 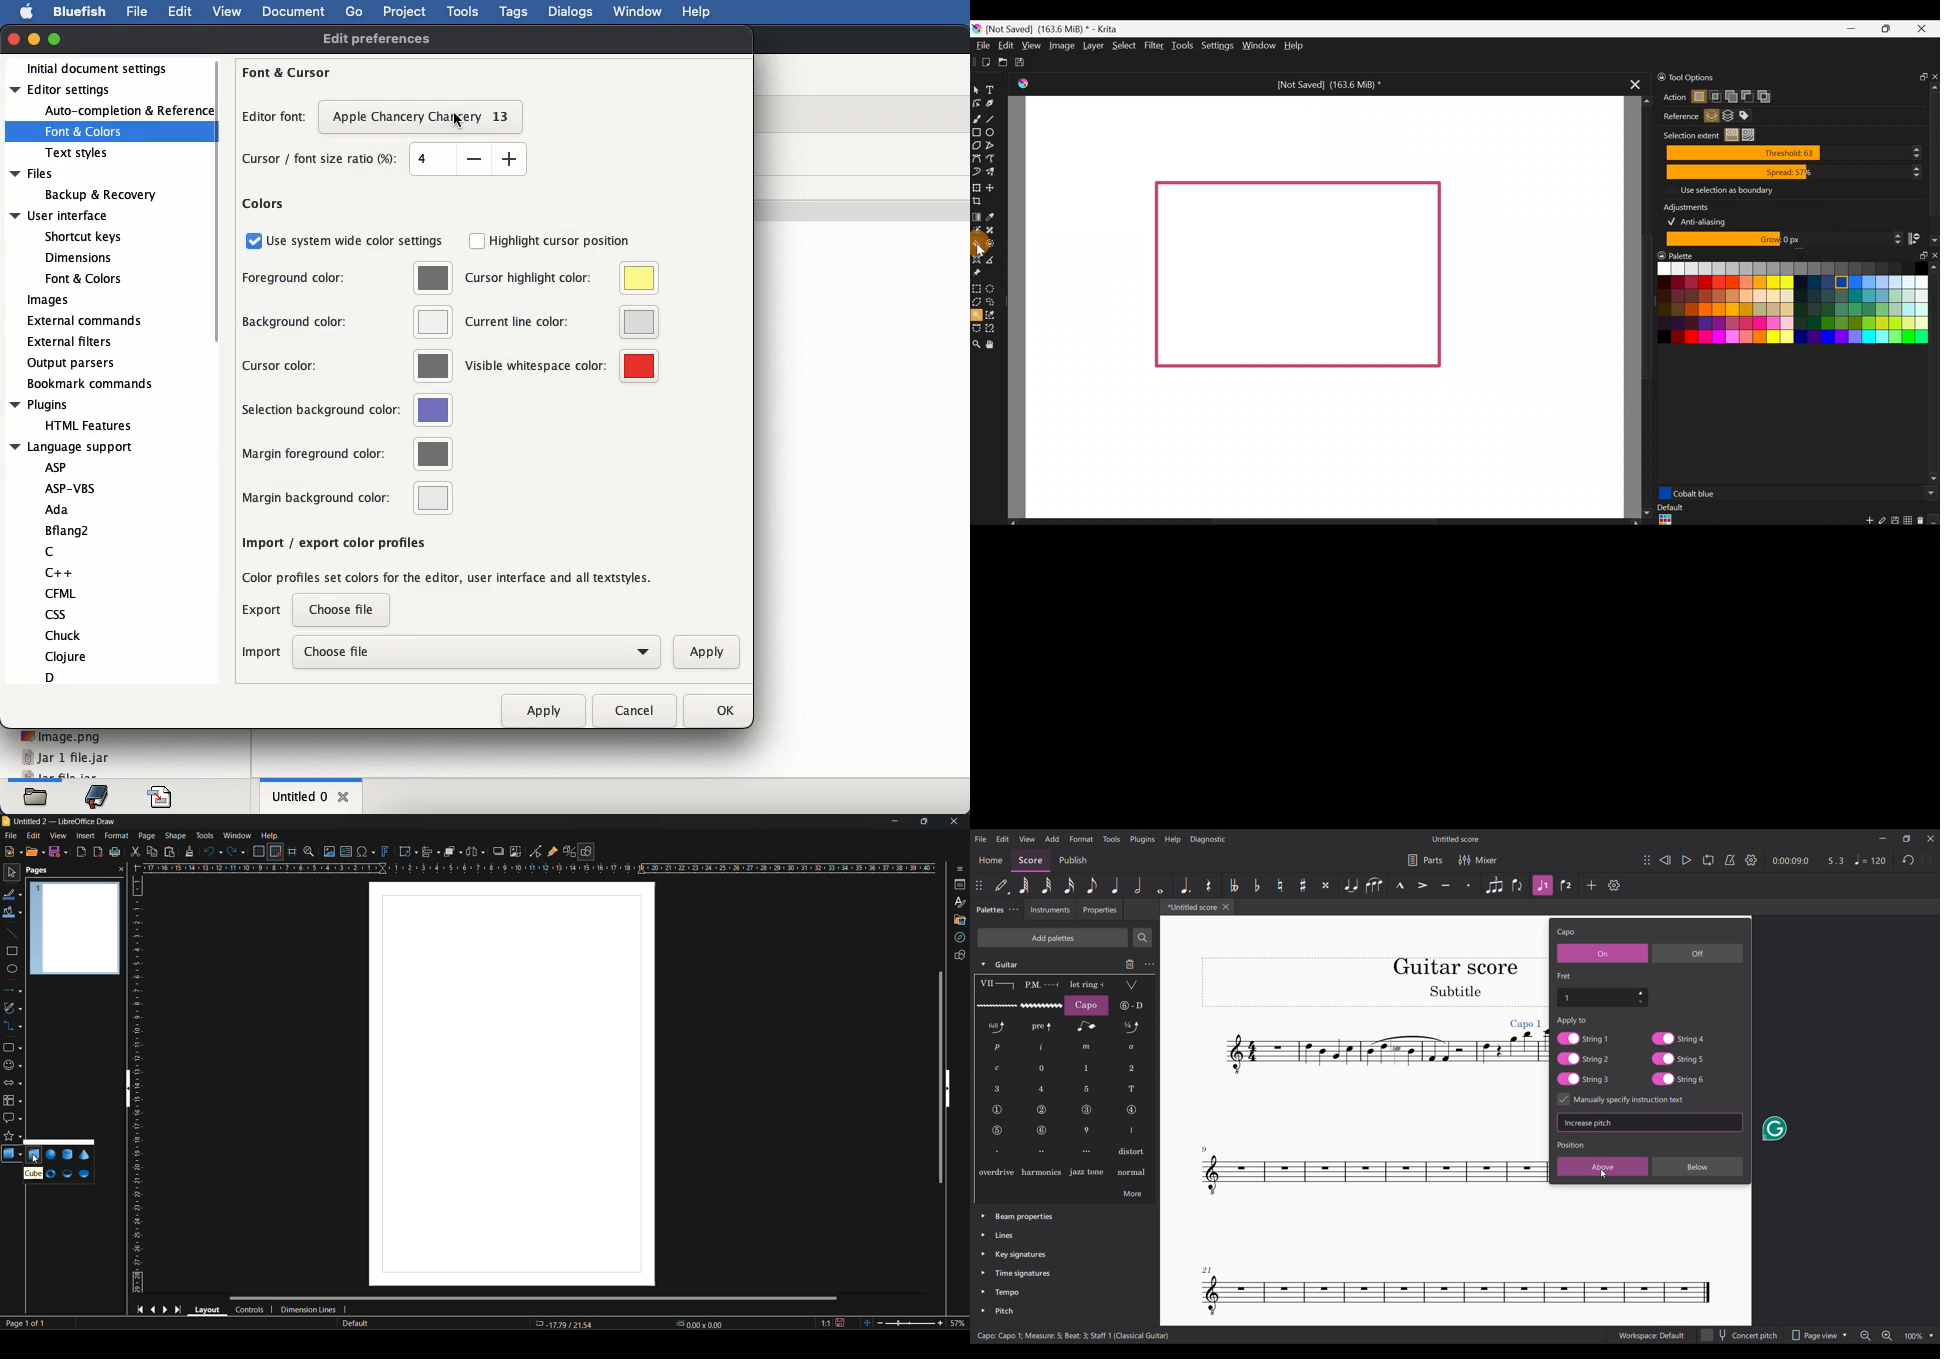 I want to click on Parts settings, so click(x=1425, y=860).